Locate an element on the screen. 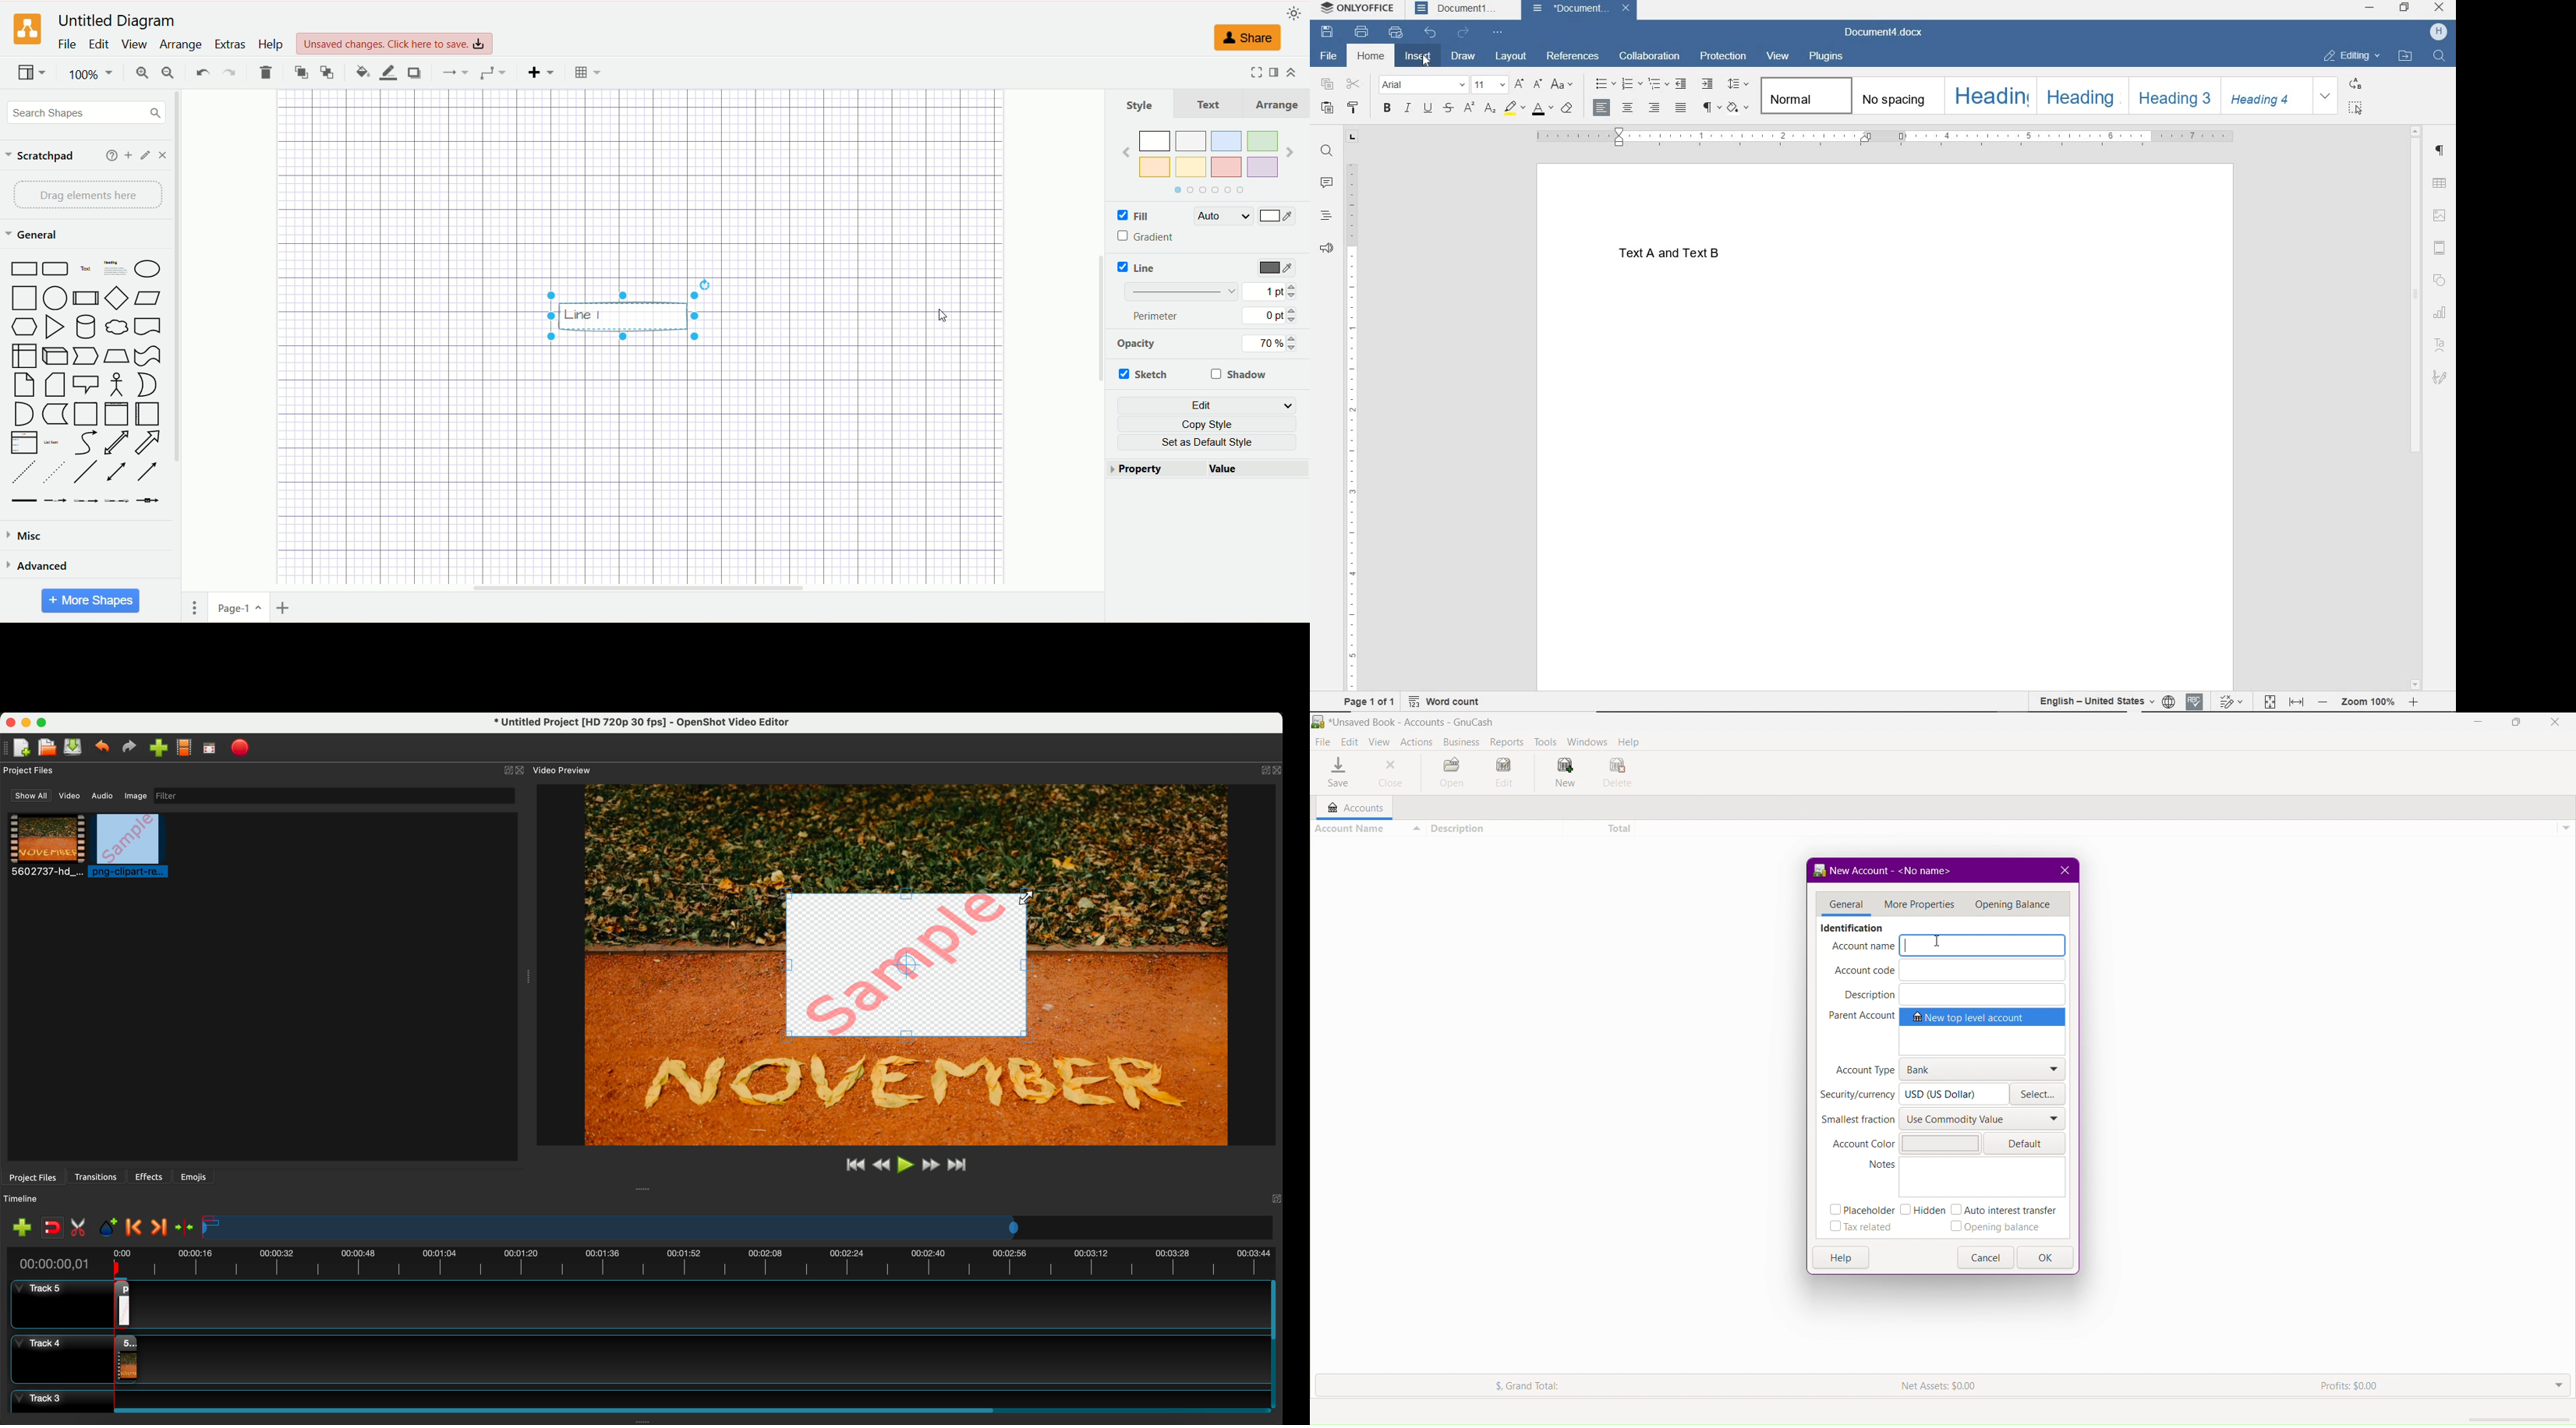  Value is located at coordinates (1252, 469).